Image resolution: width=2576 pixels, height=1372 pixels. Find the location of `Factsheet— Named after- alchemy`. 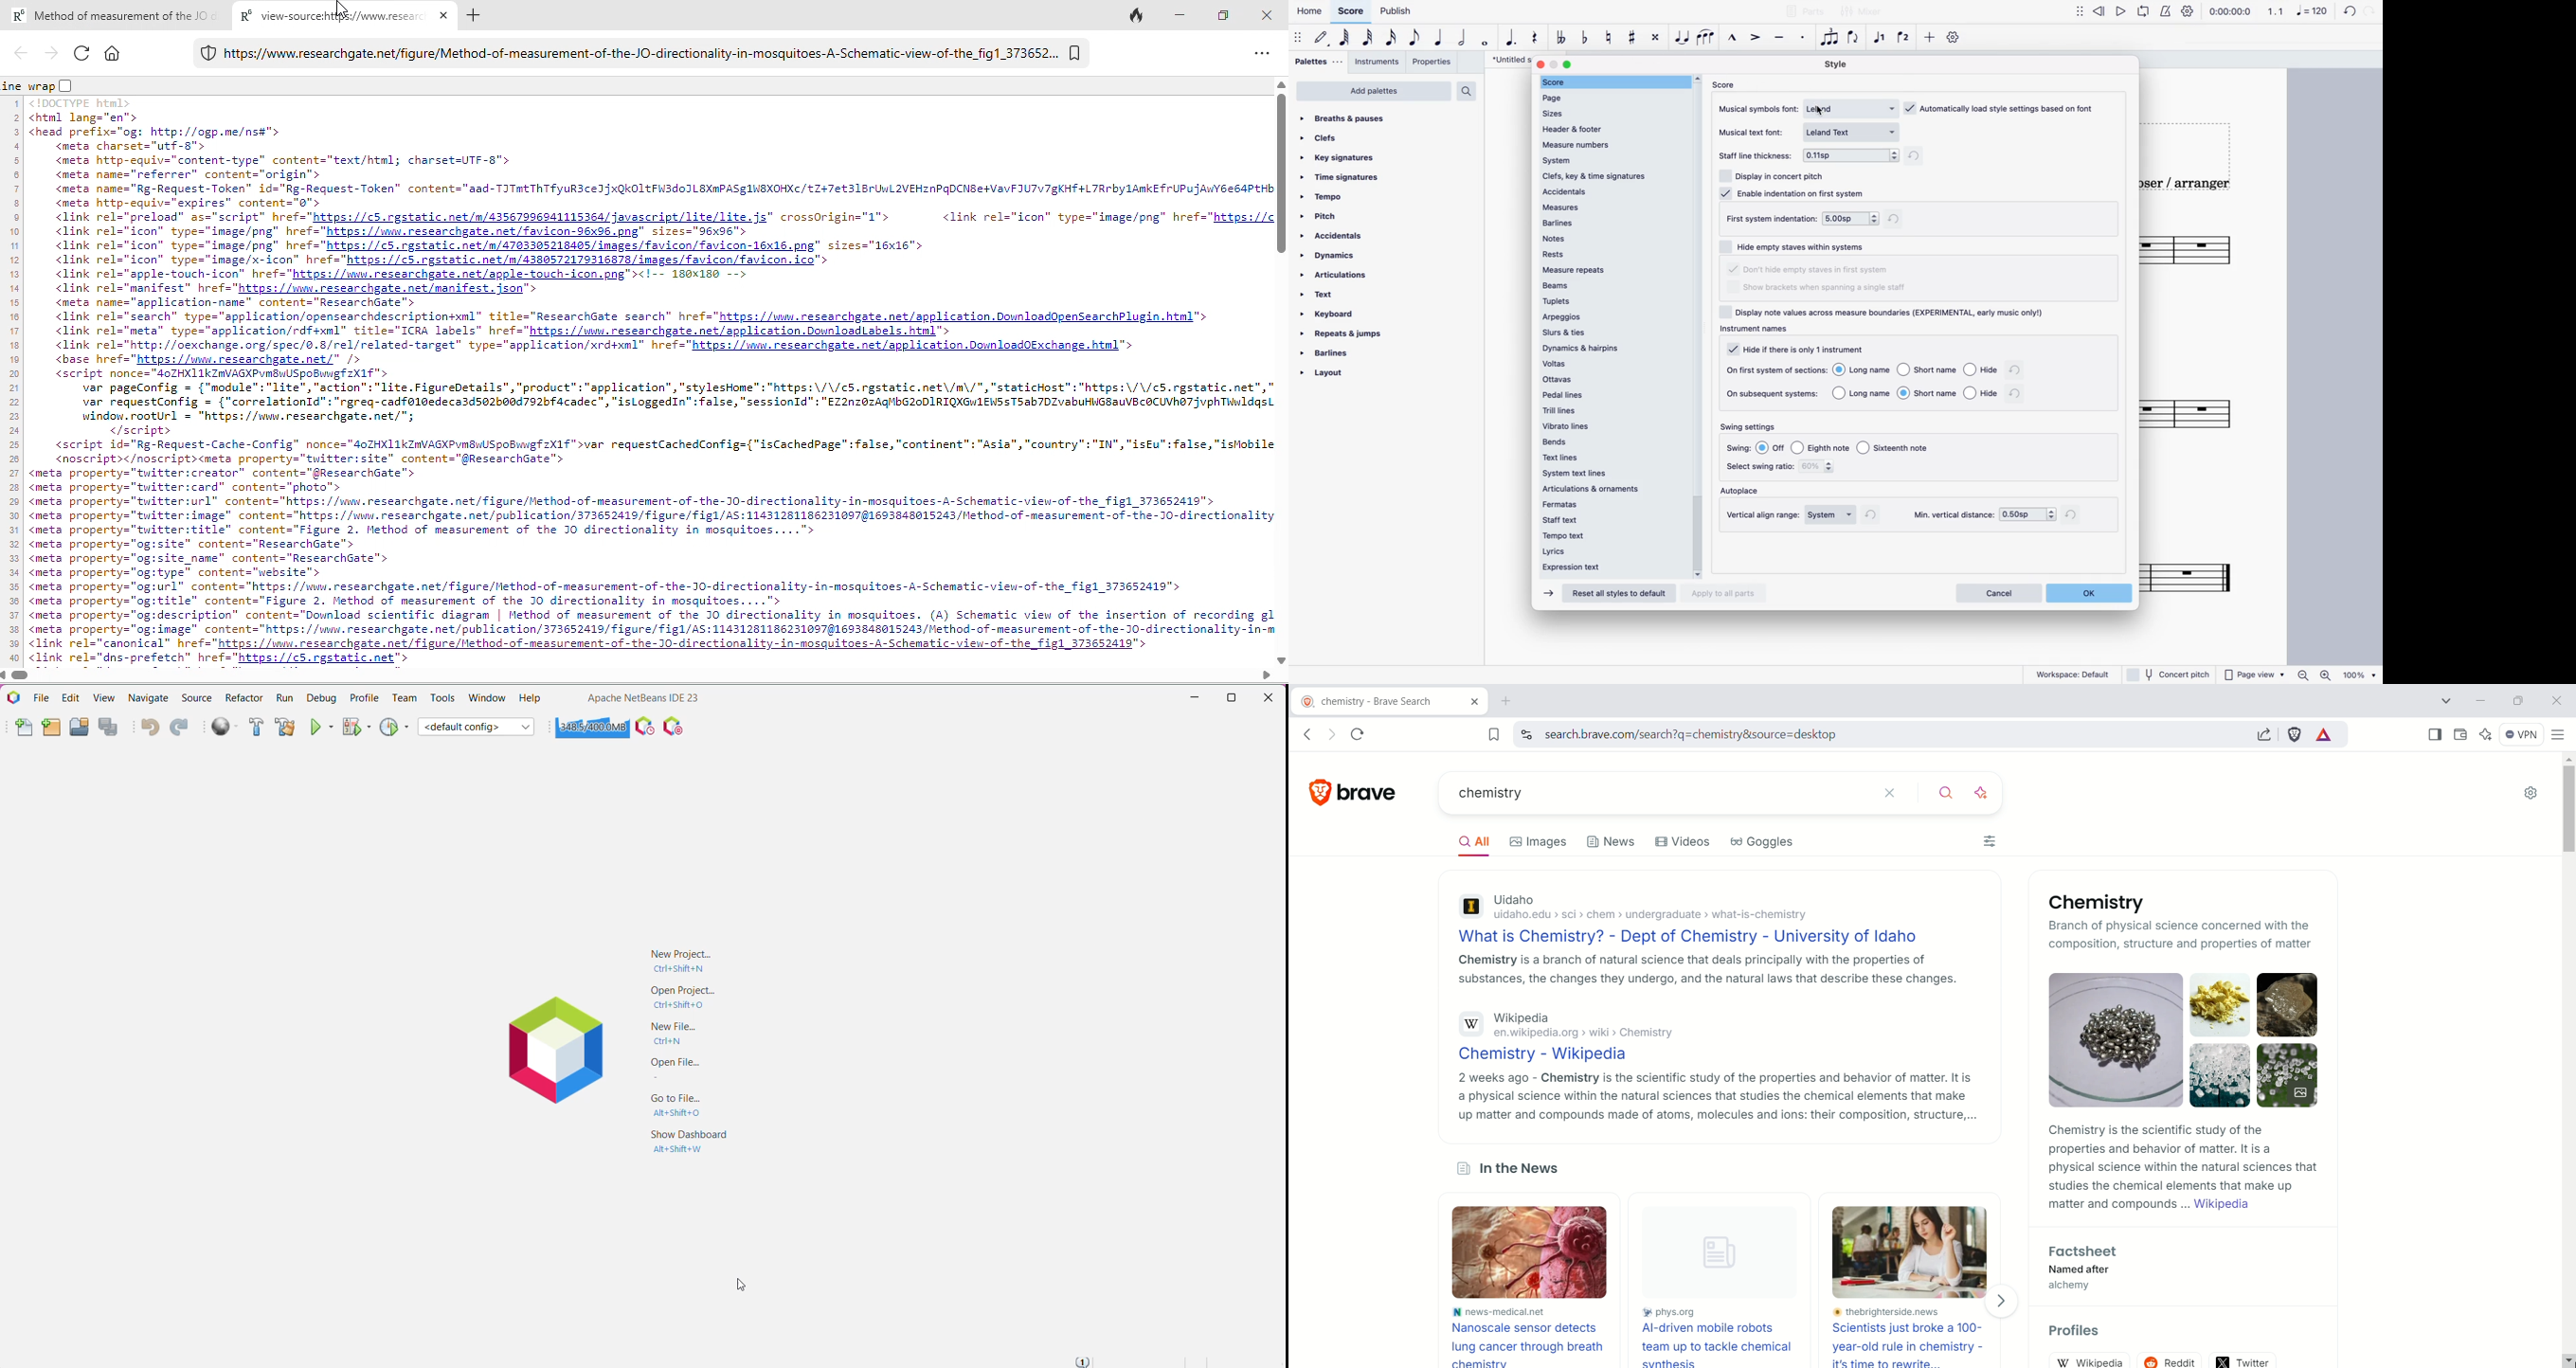

Factsheet— Named after- alchemy is located at coordinates (2080, 1271).